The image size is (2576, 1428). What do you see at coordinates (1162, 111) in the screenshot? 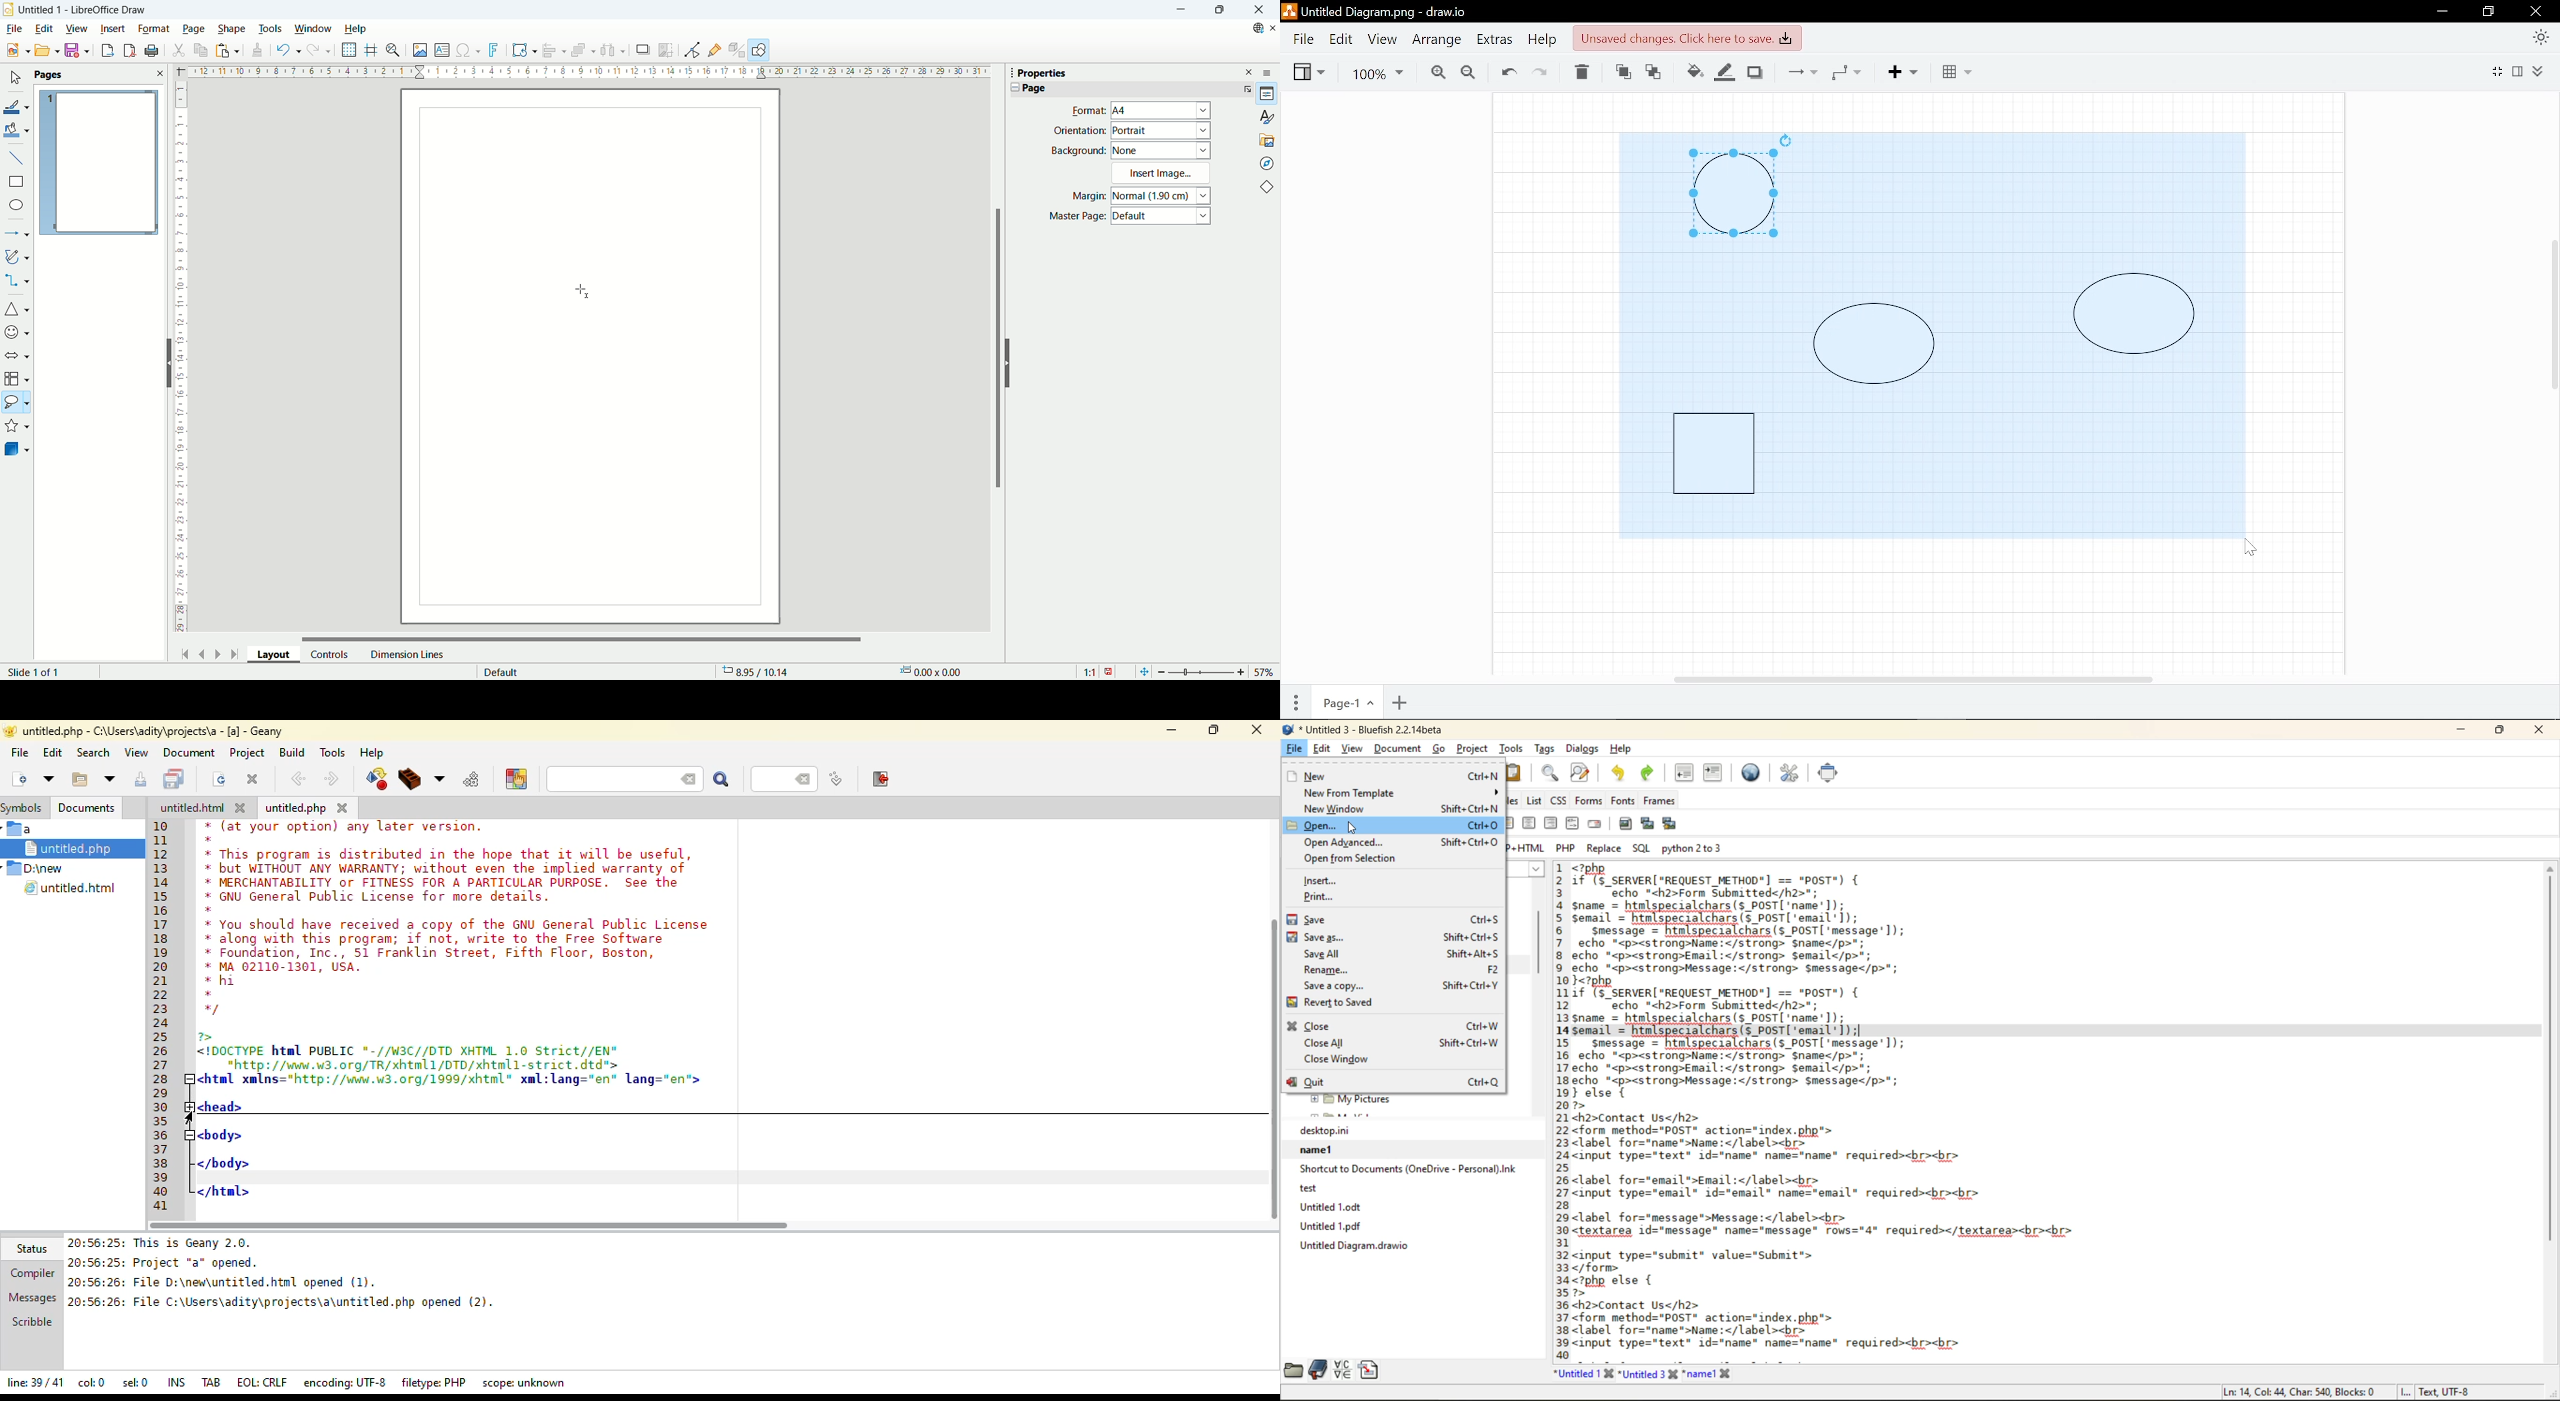
I see `A4` at bounding box center [1162, 111].